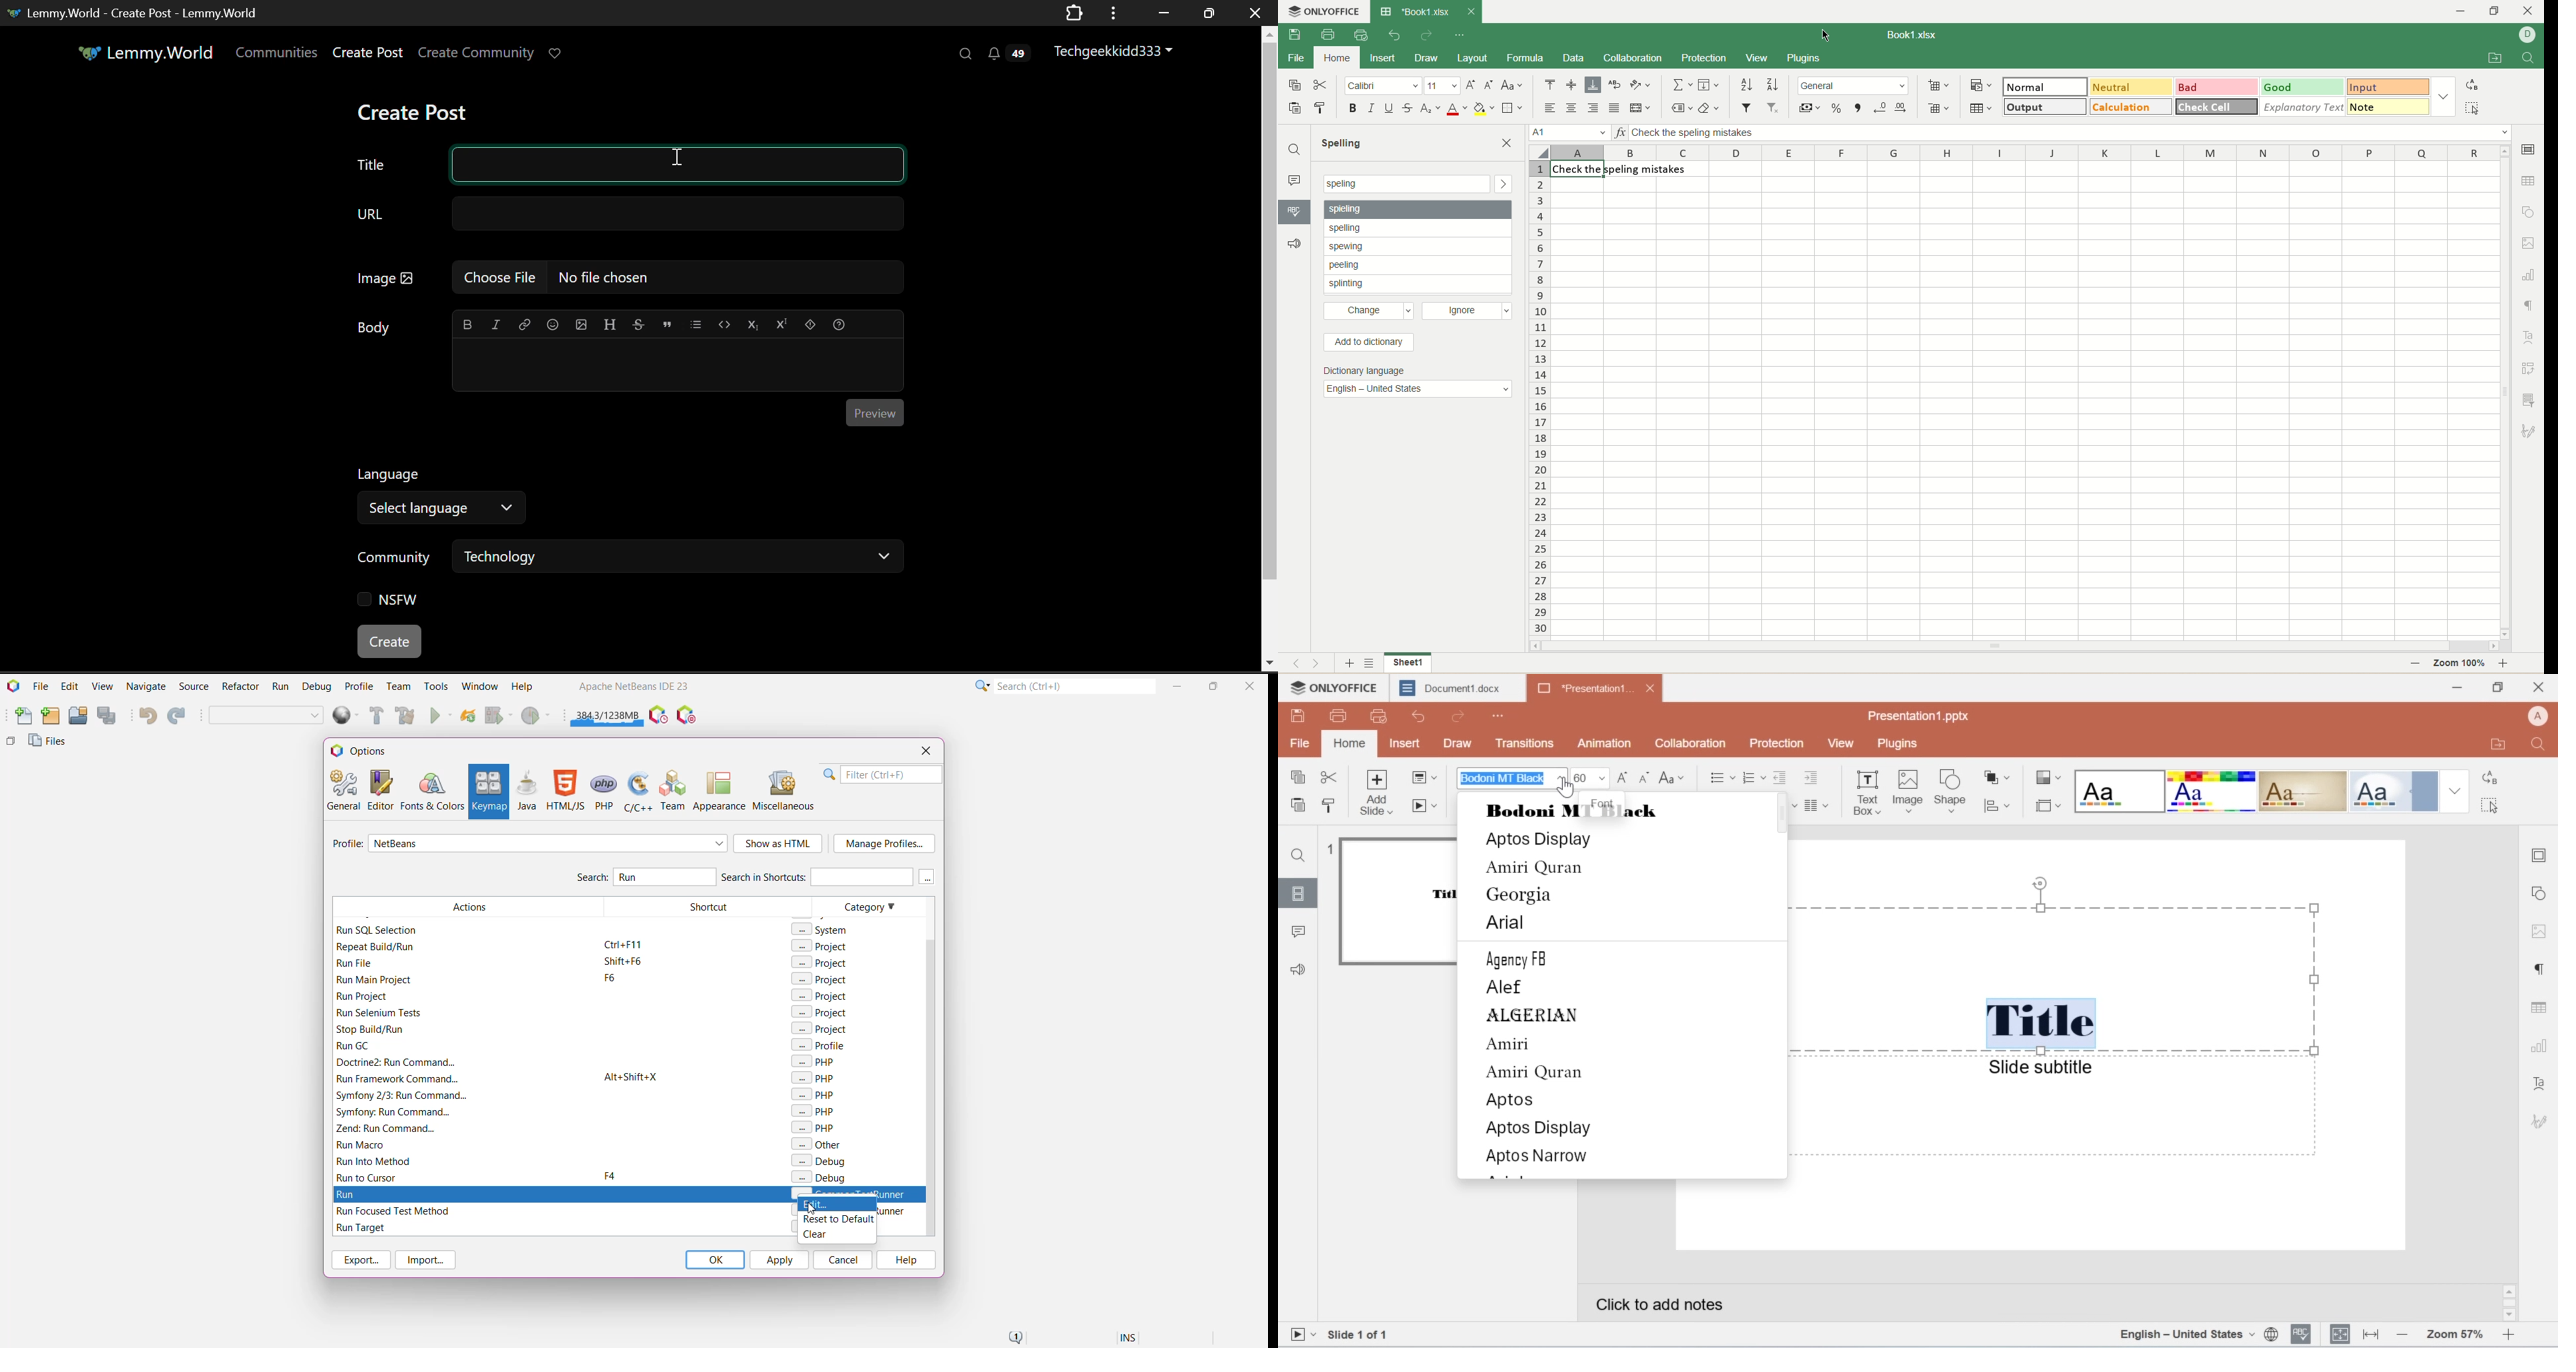  Describe the element at coordinates (1594, 85) in the screenshot. I see `align bottom` at that location.